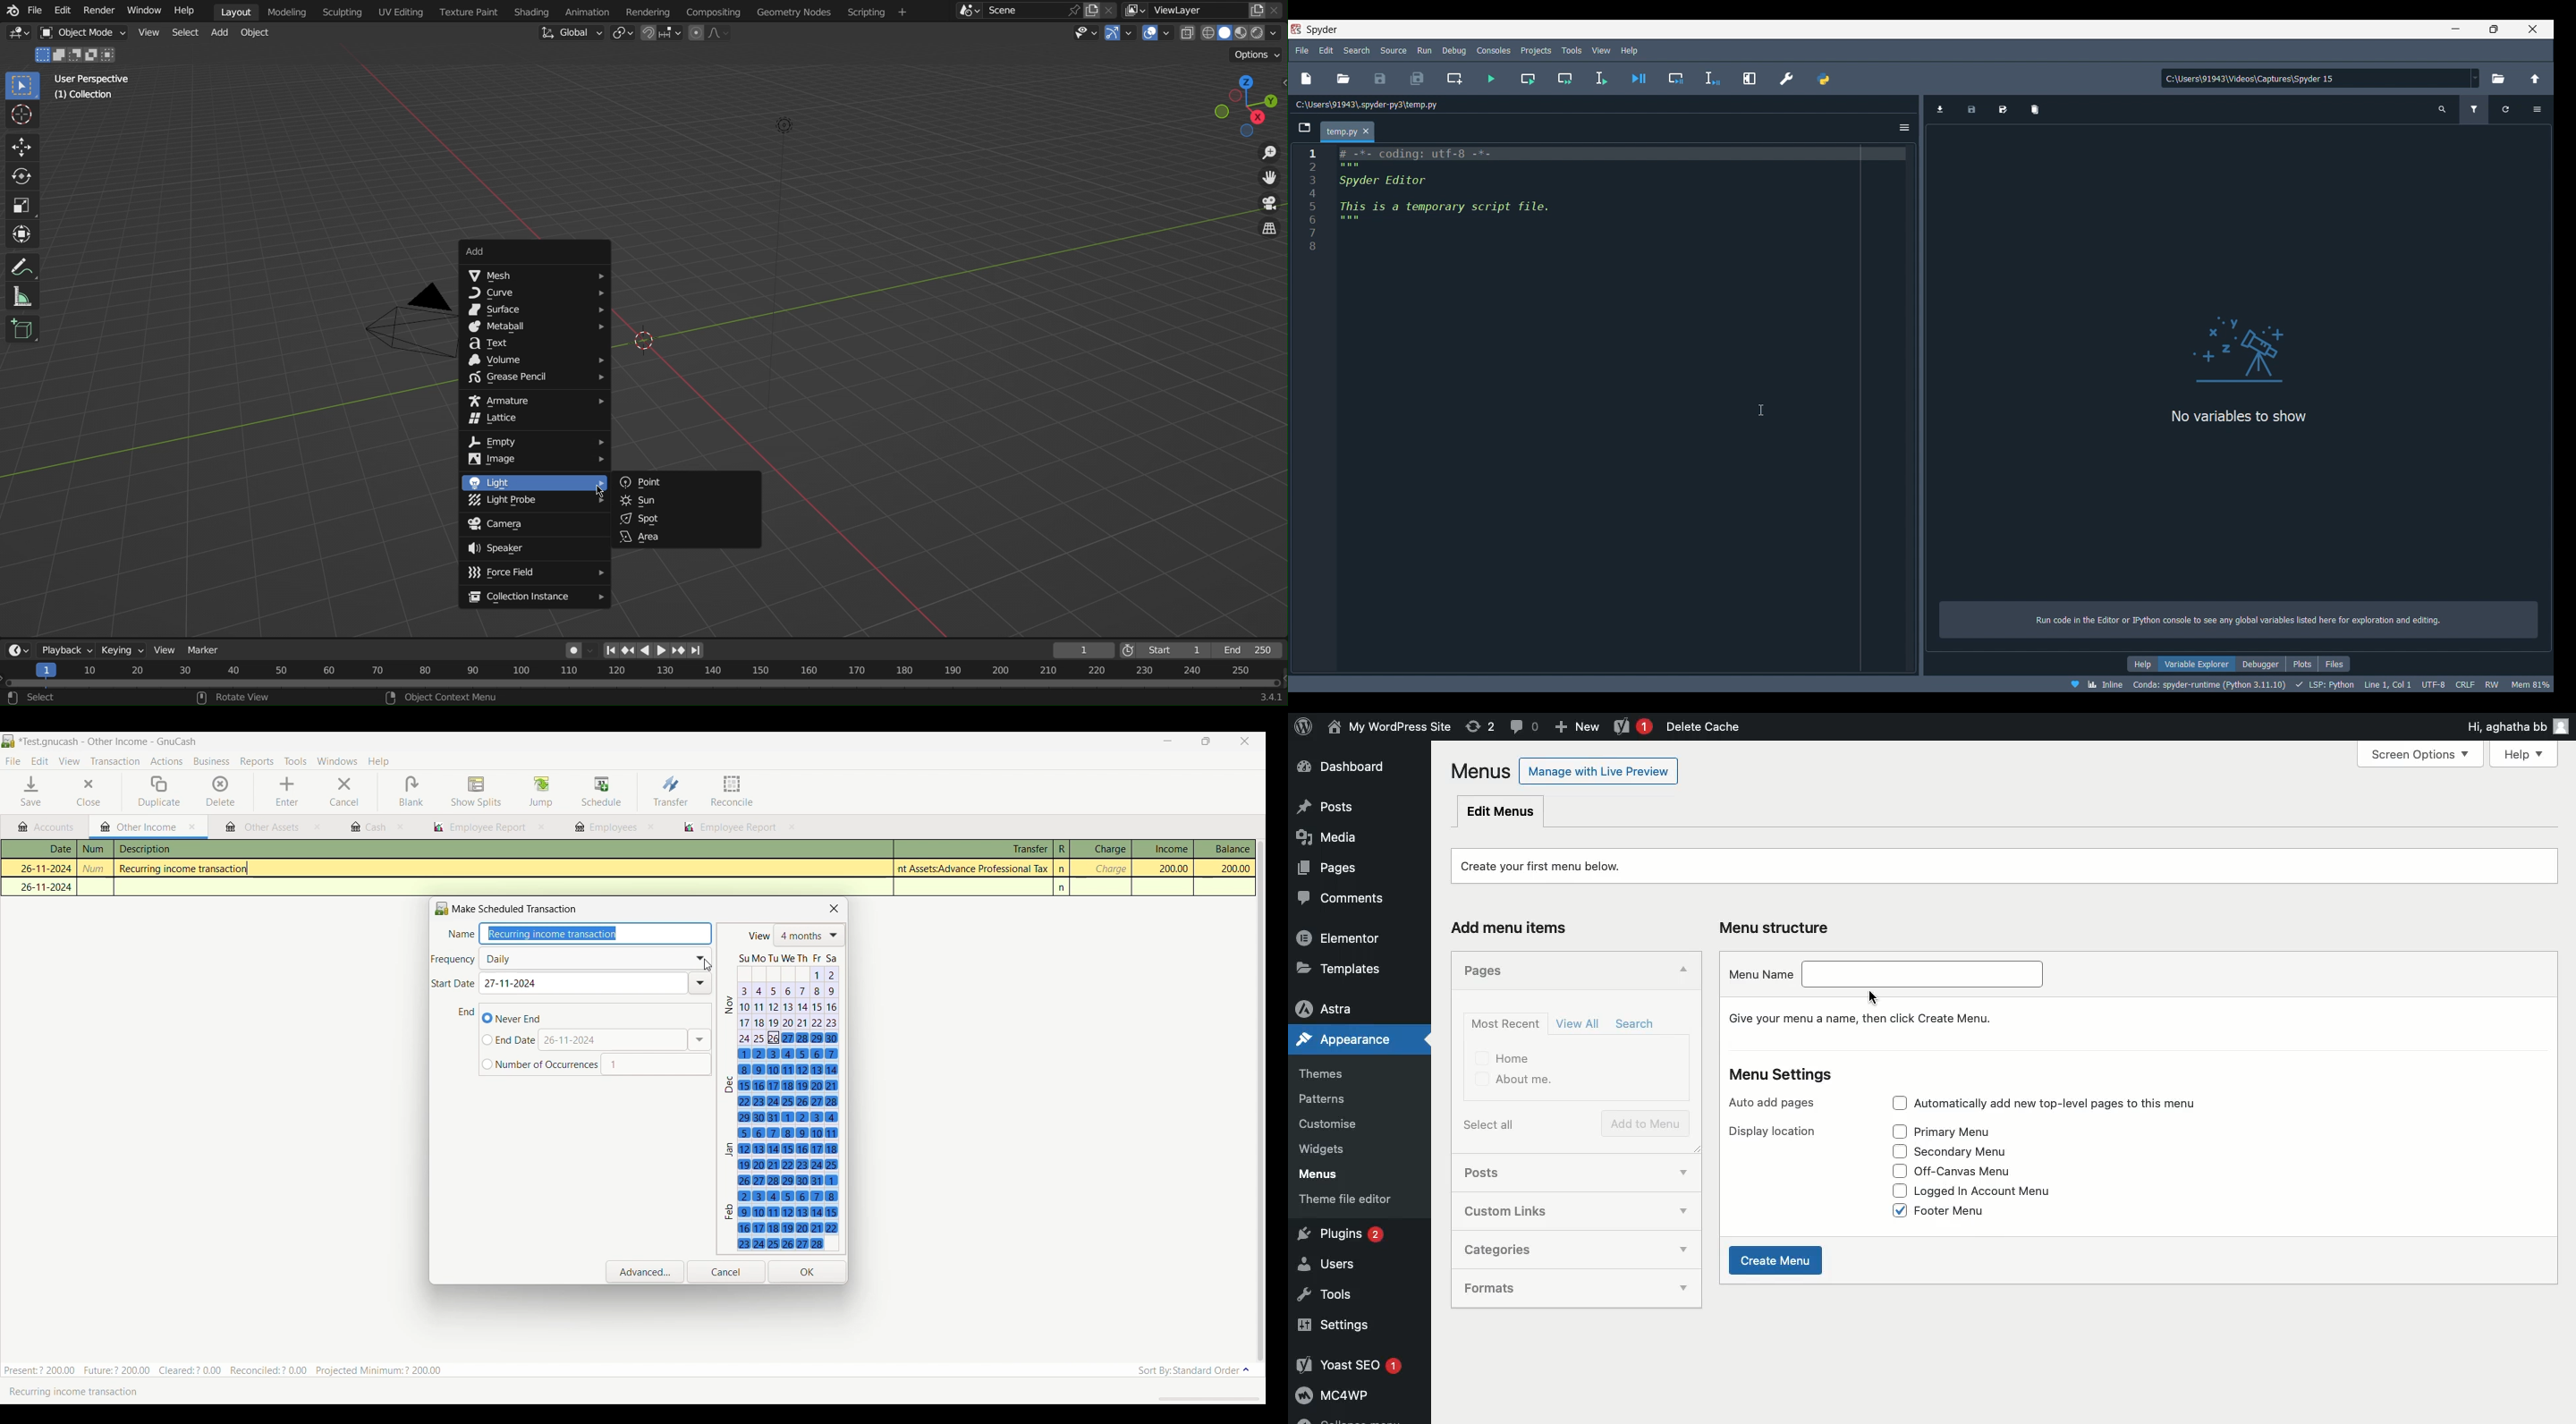 The image size is (2576, 1428). Describe the element at coordinates (2035, 109) in the screenshot. I see `Remove all variables` at that location.